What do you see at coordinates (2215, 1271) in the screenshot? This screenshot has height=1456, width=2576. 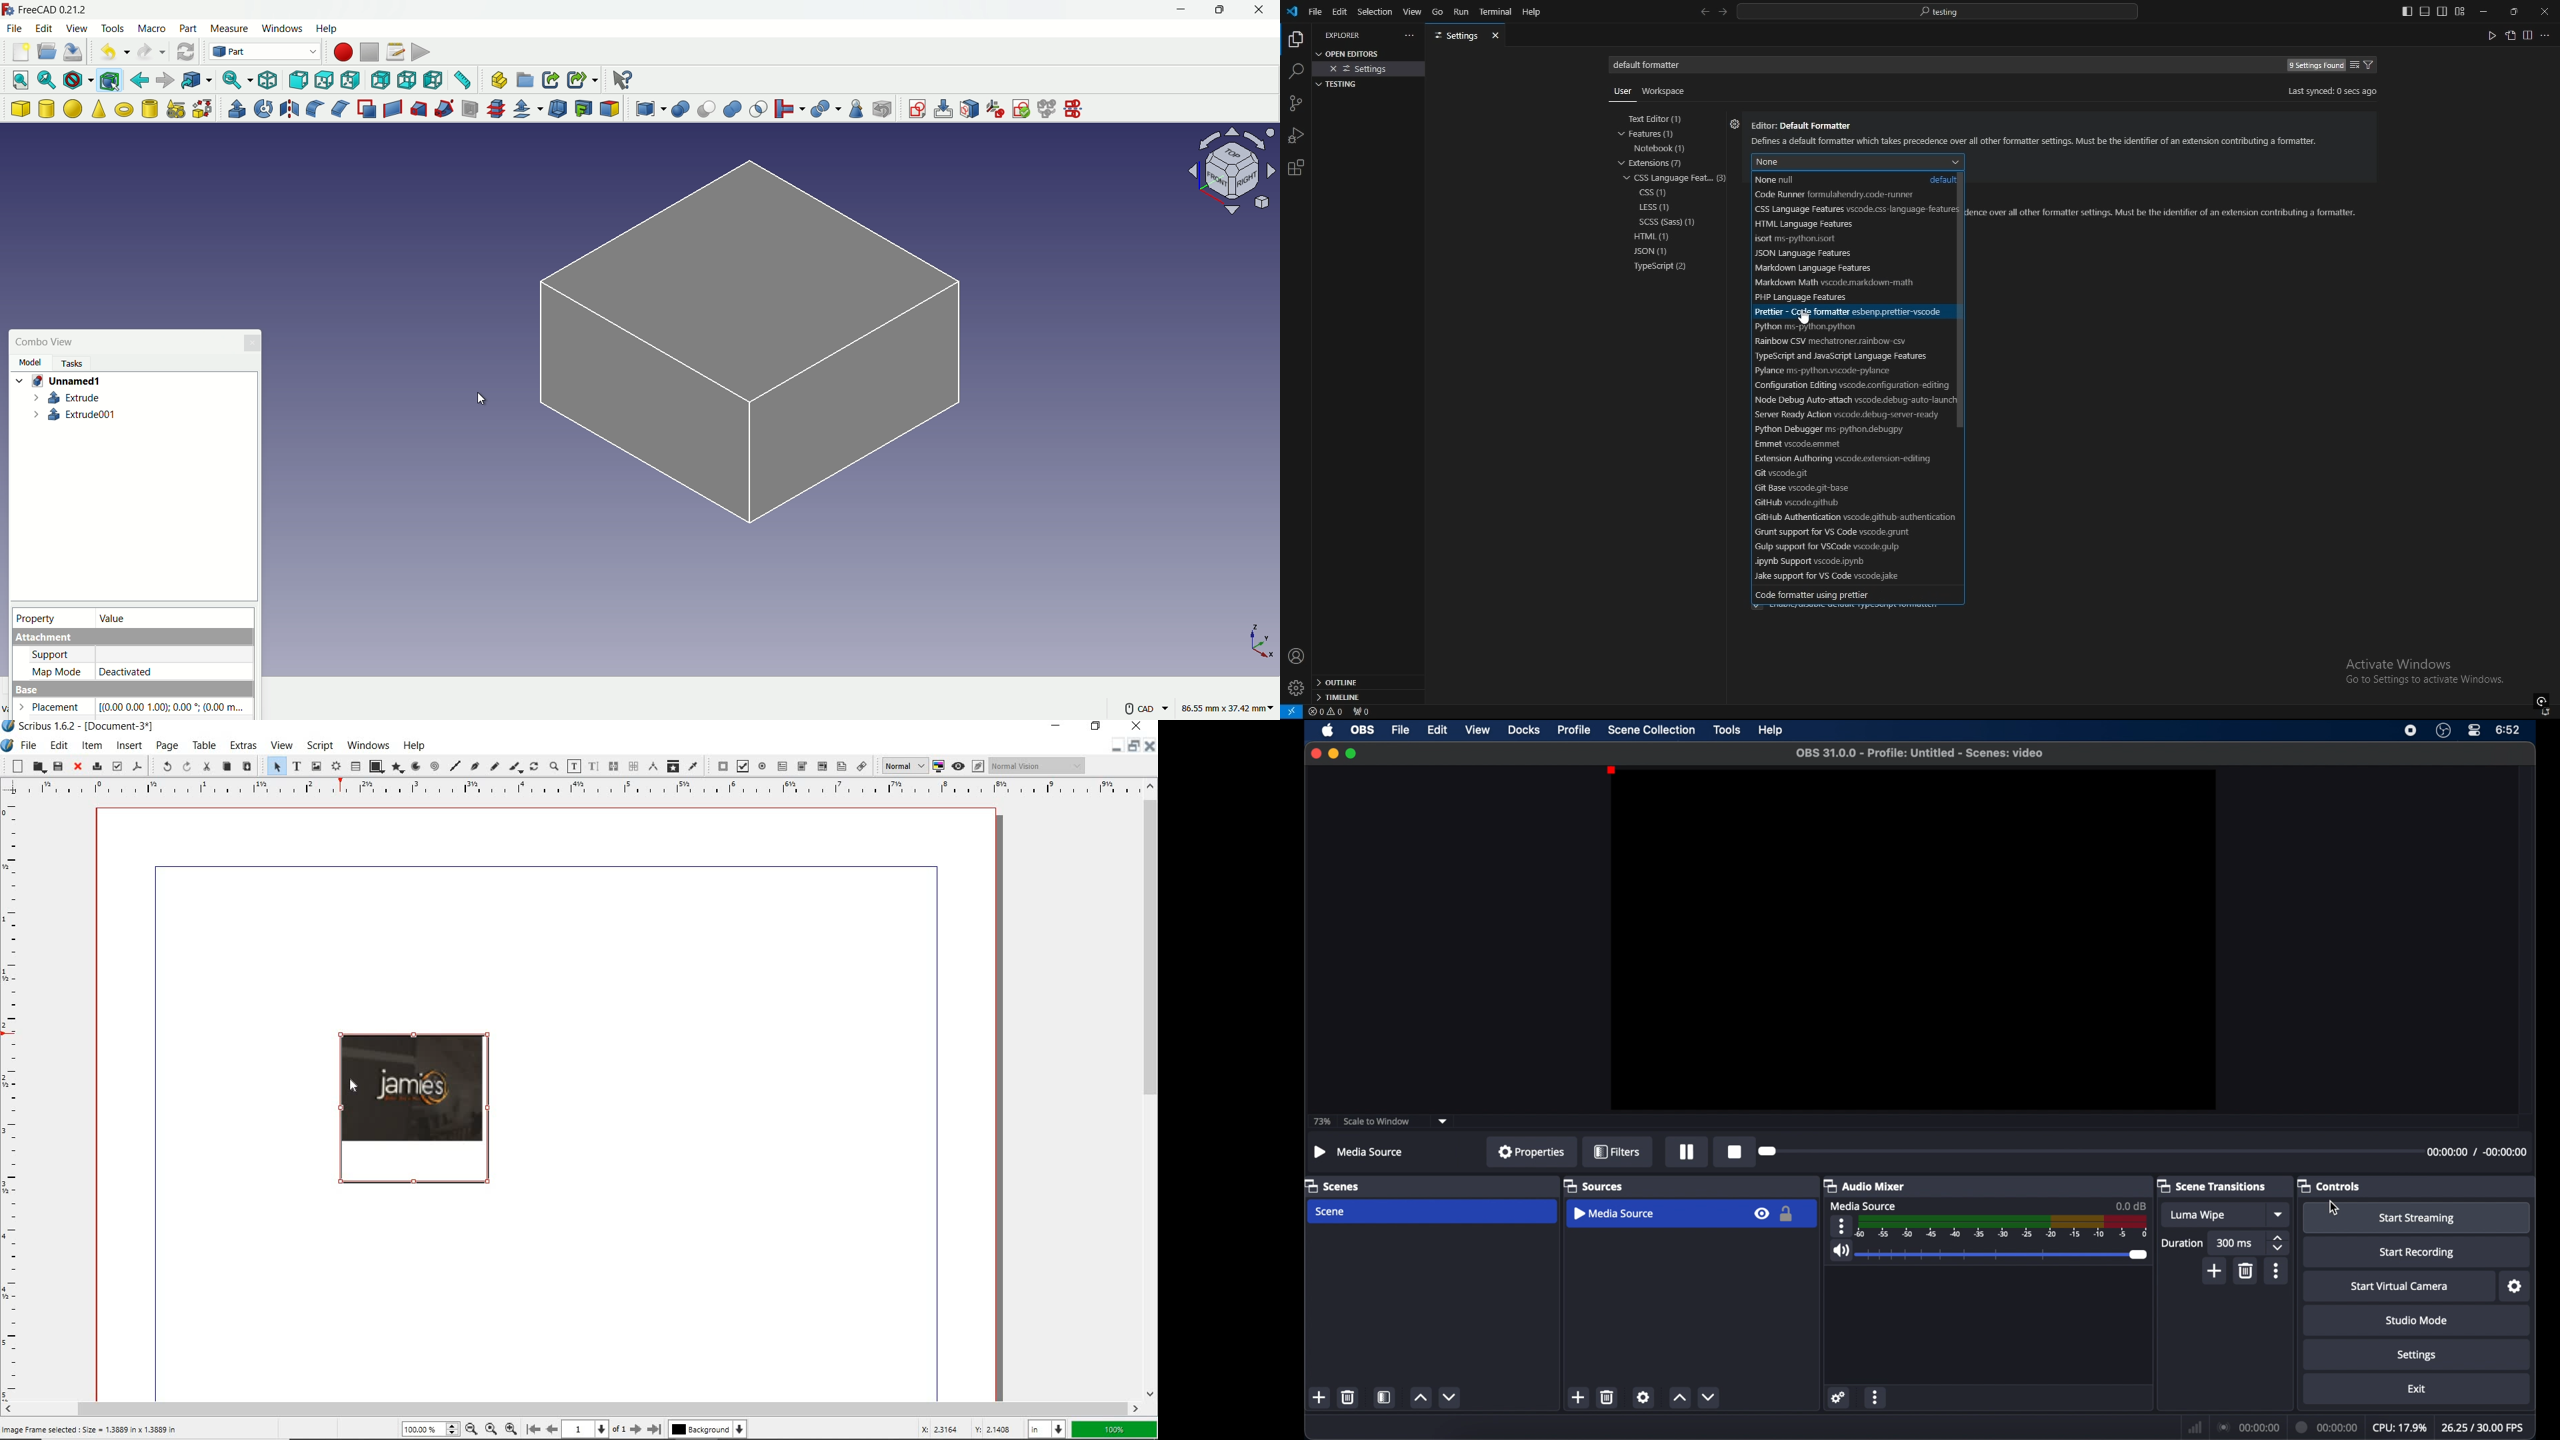 I see `add` at bounding box center [2215, 1271].